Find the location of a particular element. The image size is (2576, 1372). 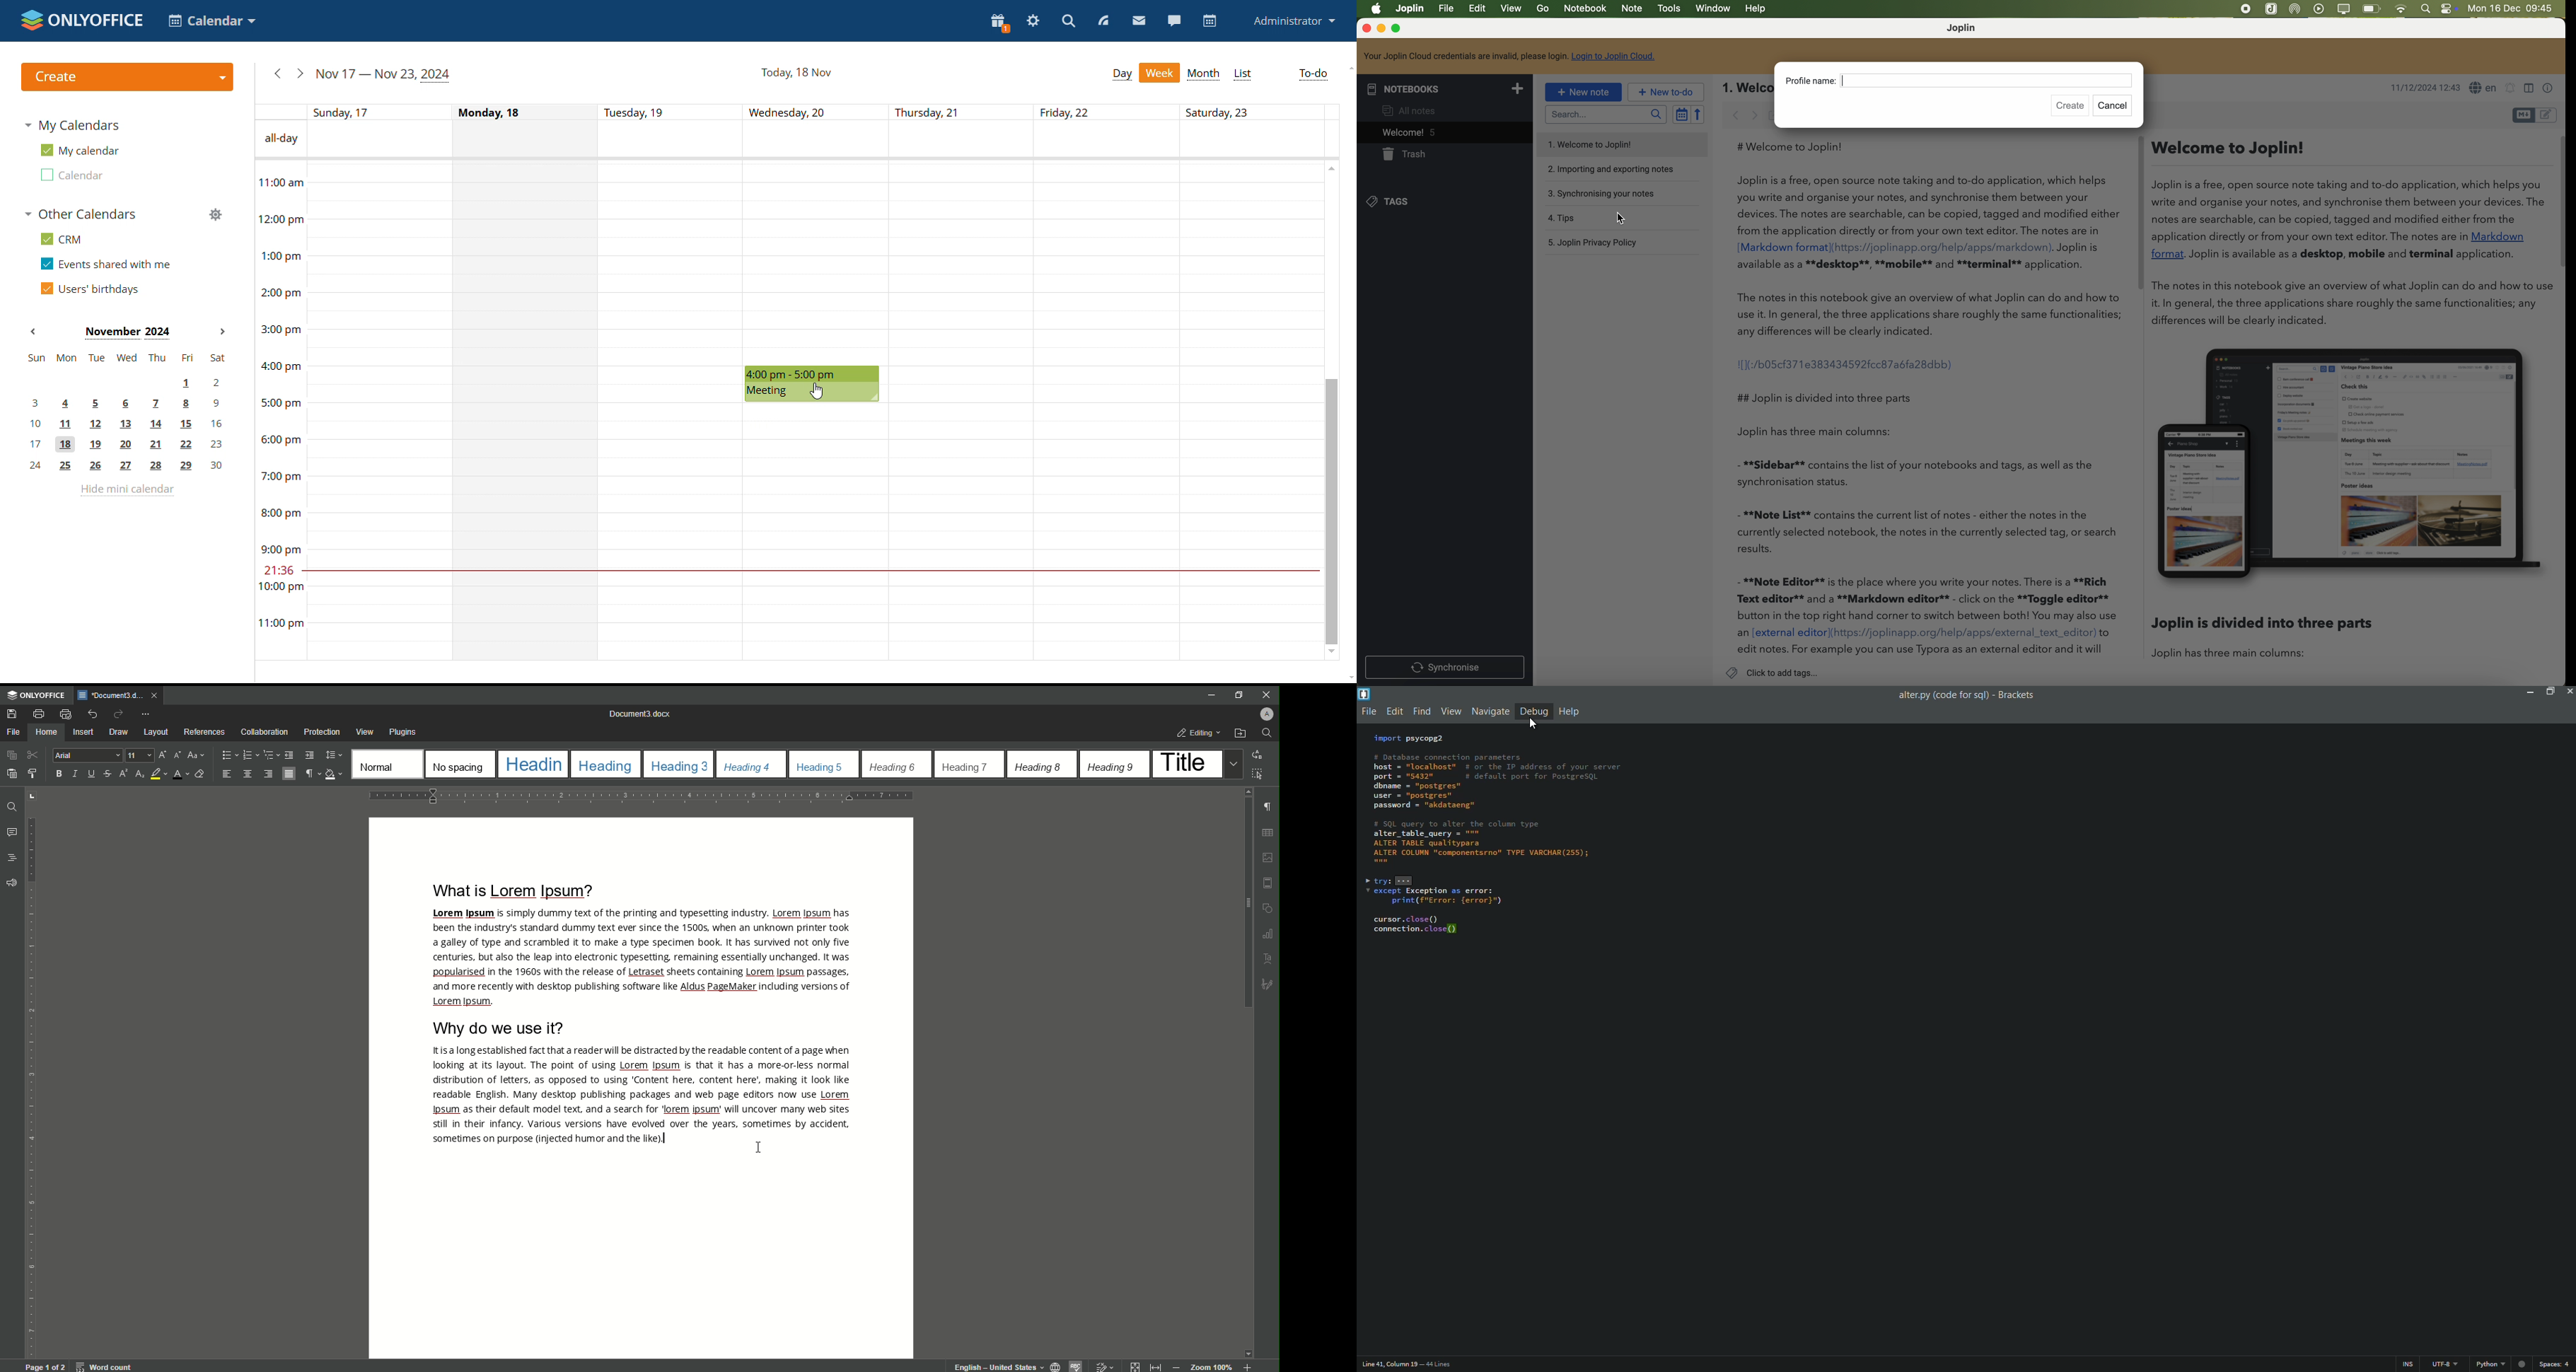

Highlight Color is located at coordinates (158, 774).